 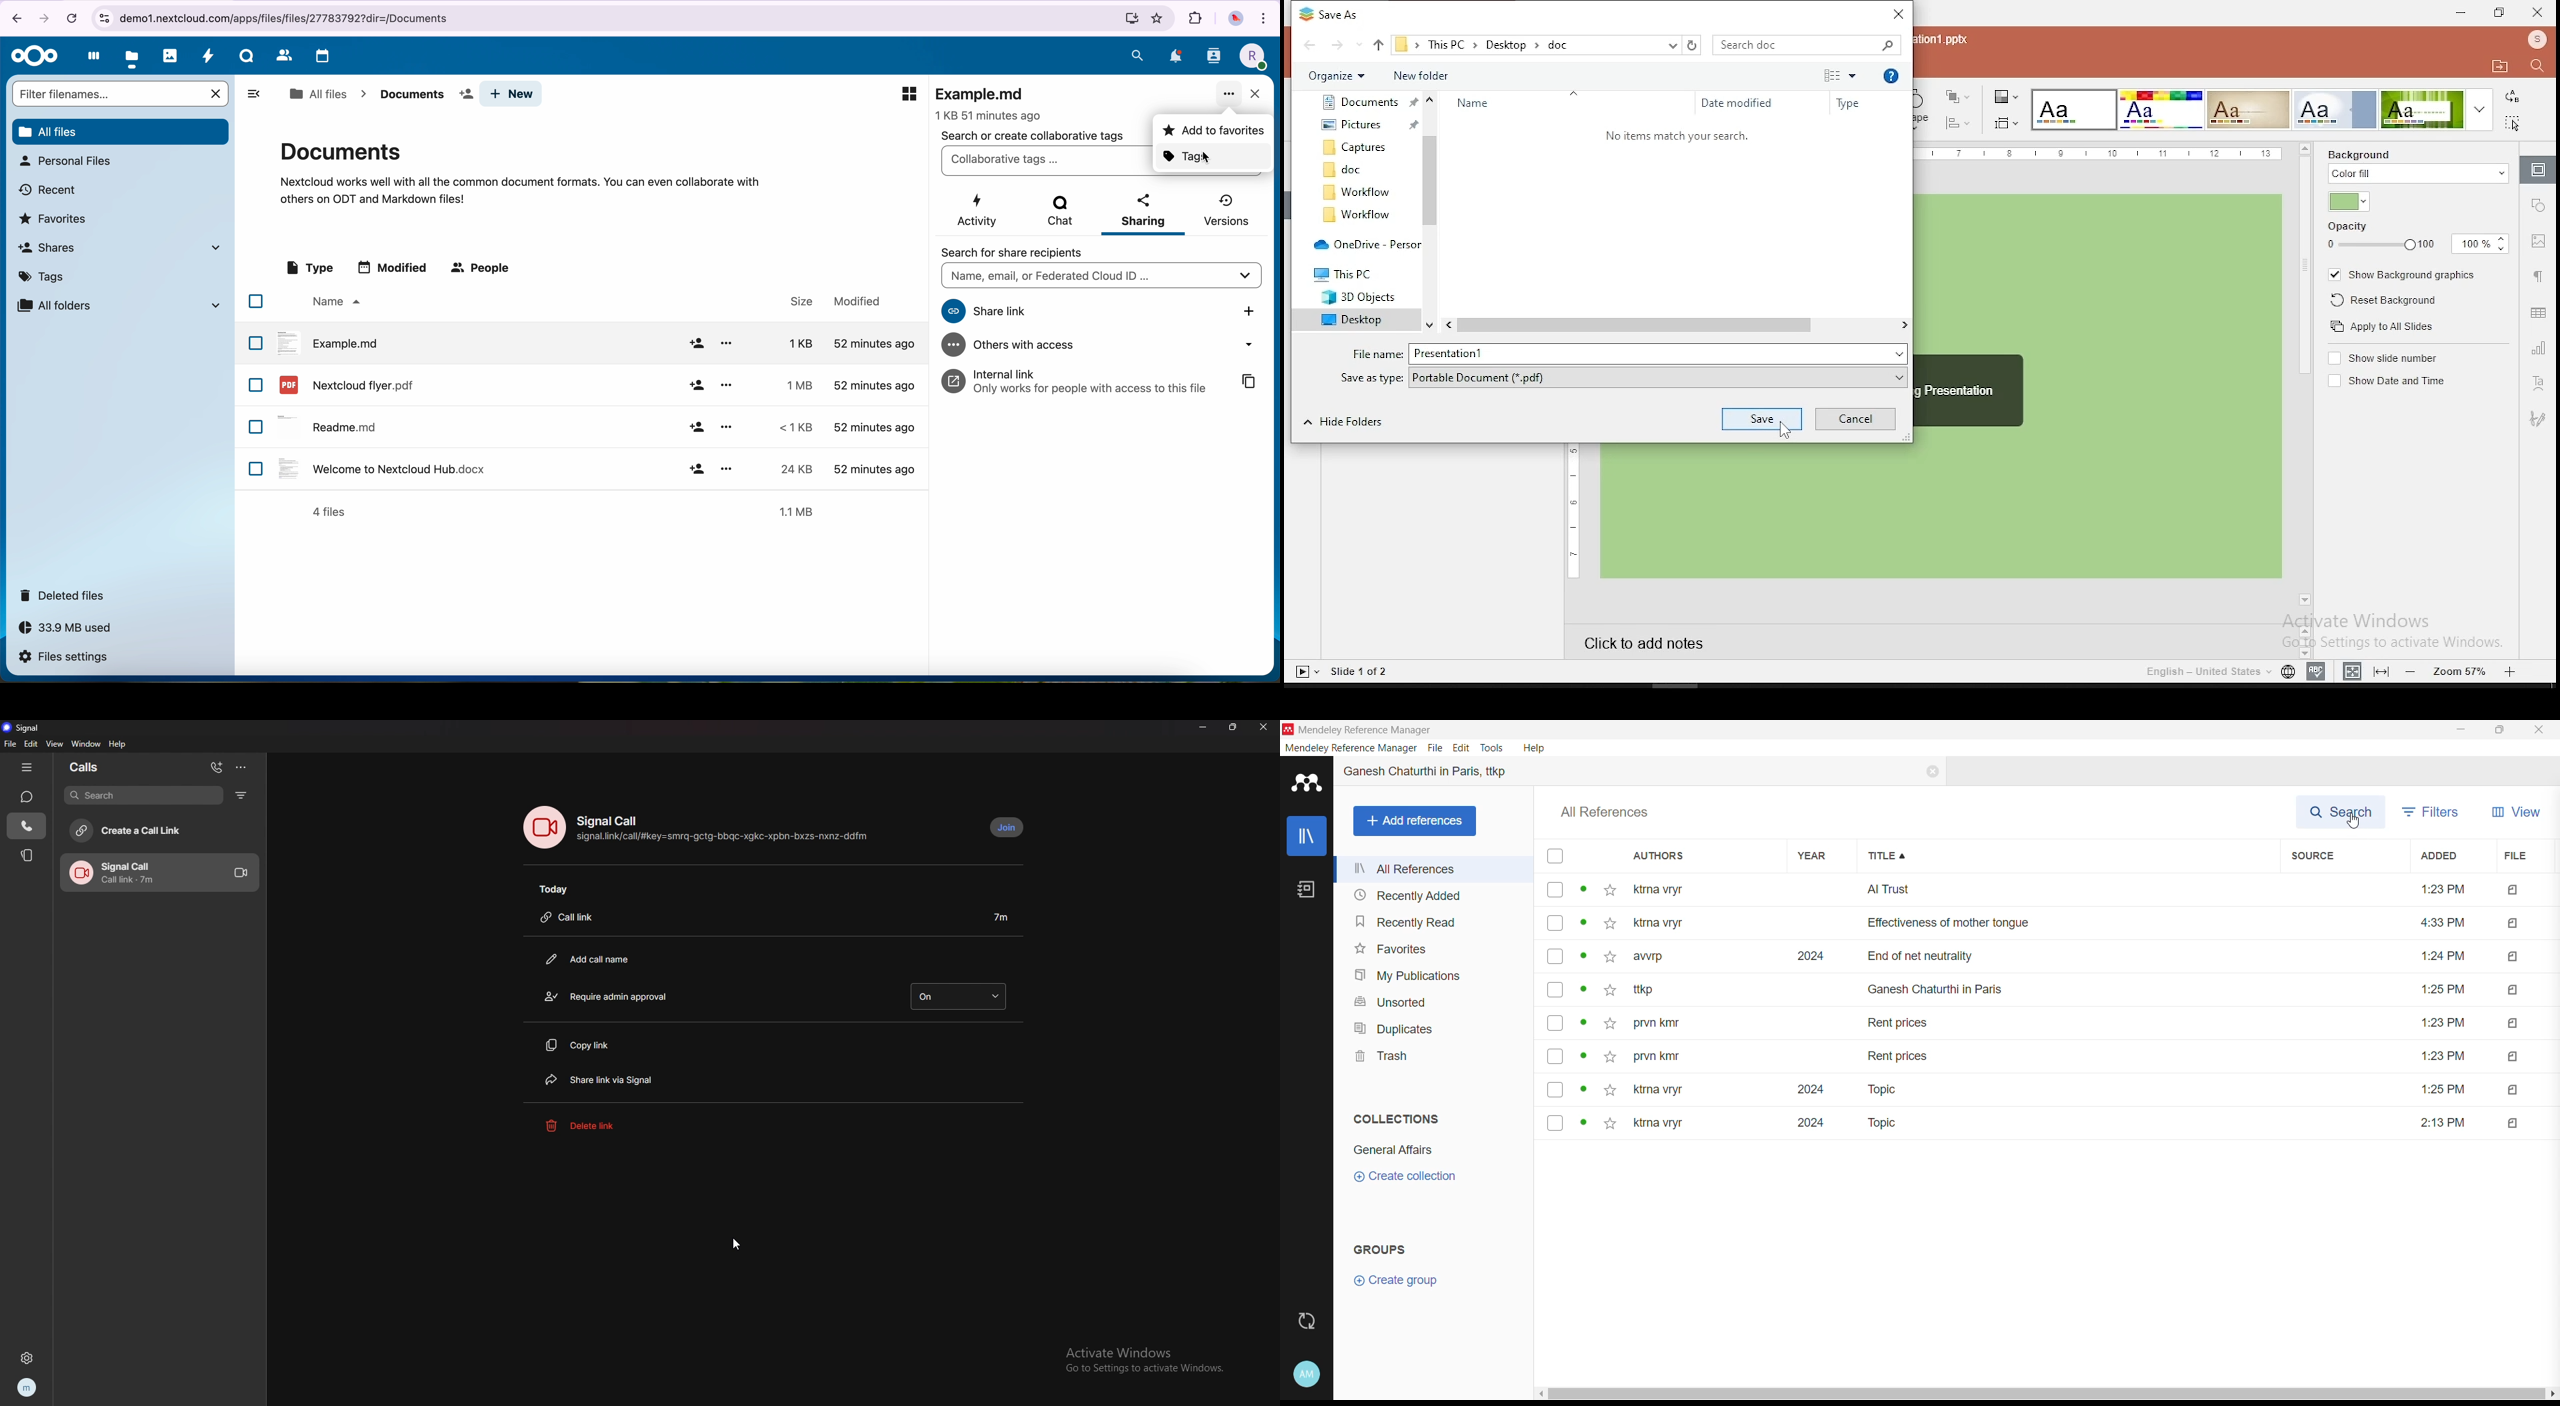 What do you see at coordinates (909, 94) in the screenshot?
I see `preview` at bounding box center [909, 94].